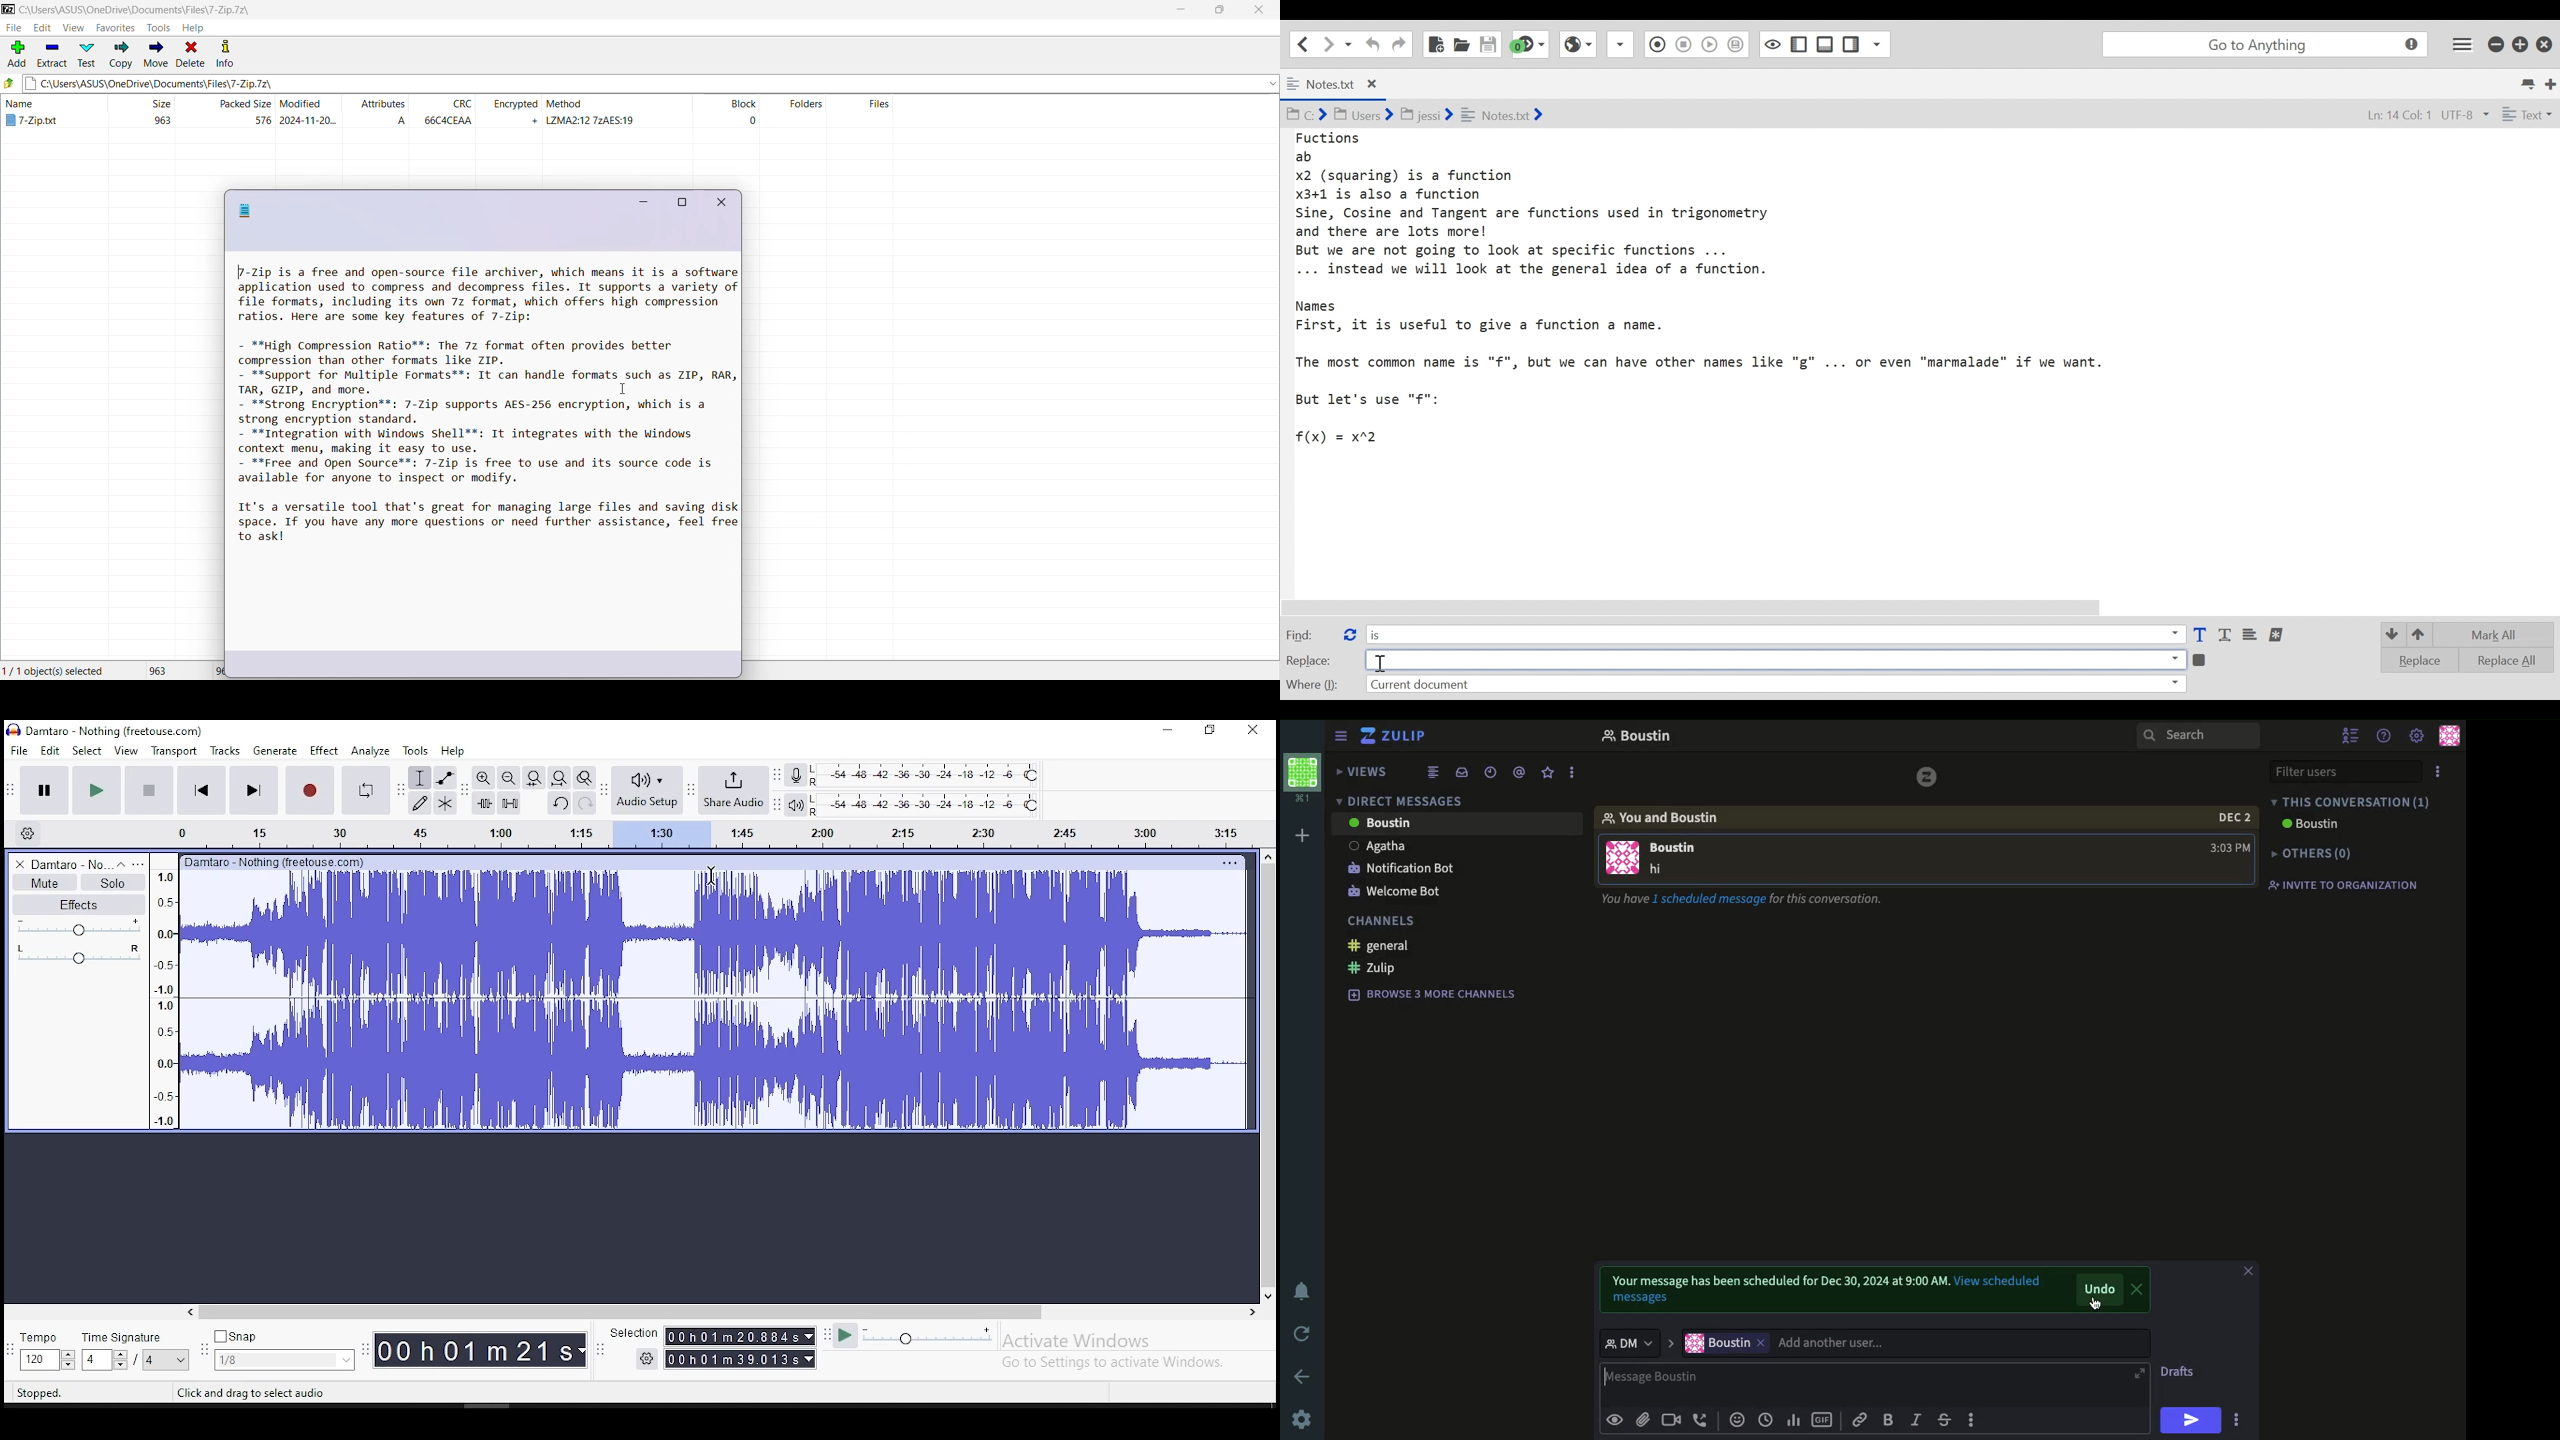  What do you see at coordinates (21, 750) in the screenshot?
I see `file` at bounding box center [21, 750].